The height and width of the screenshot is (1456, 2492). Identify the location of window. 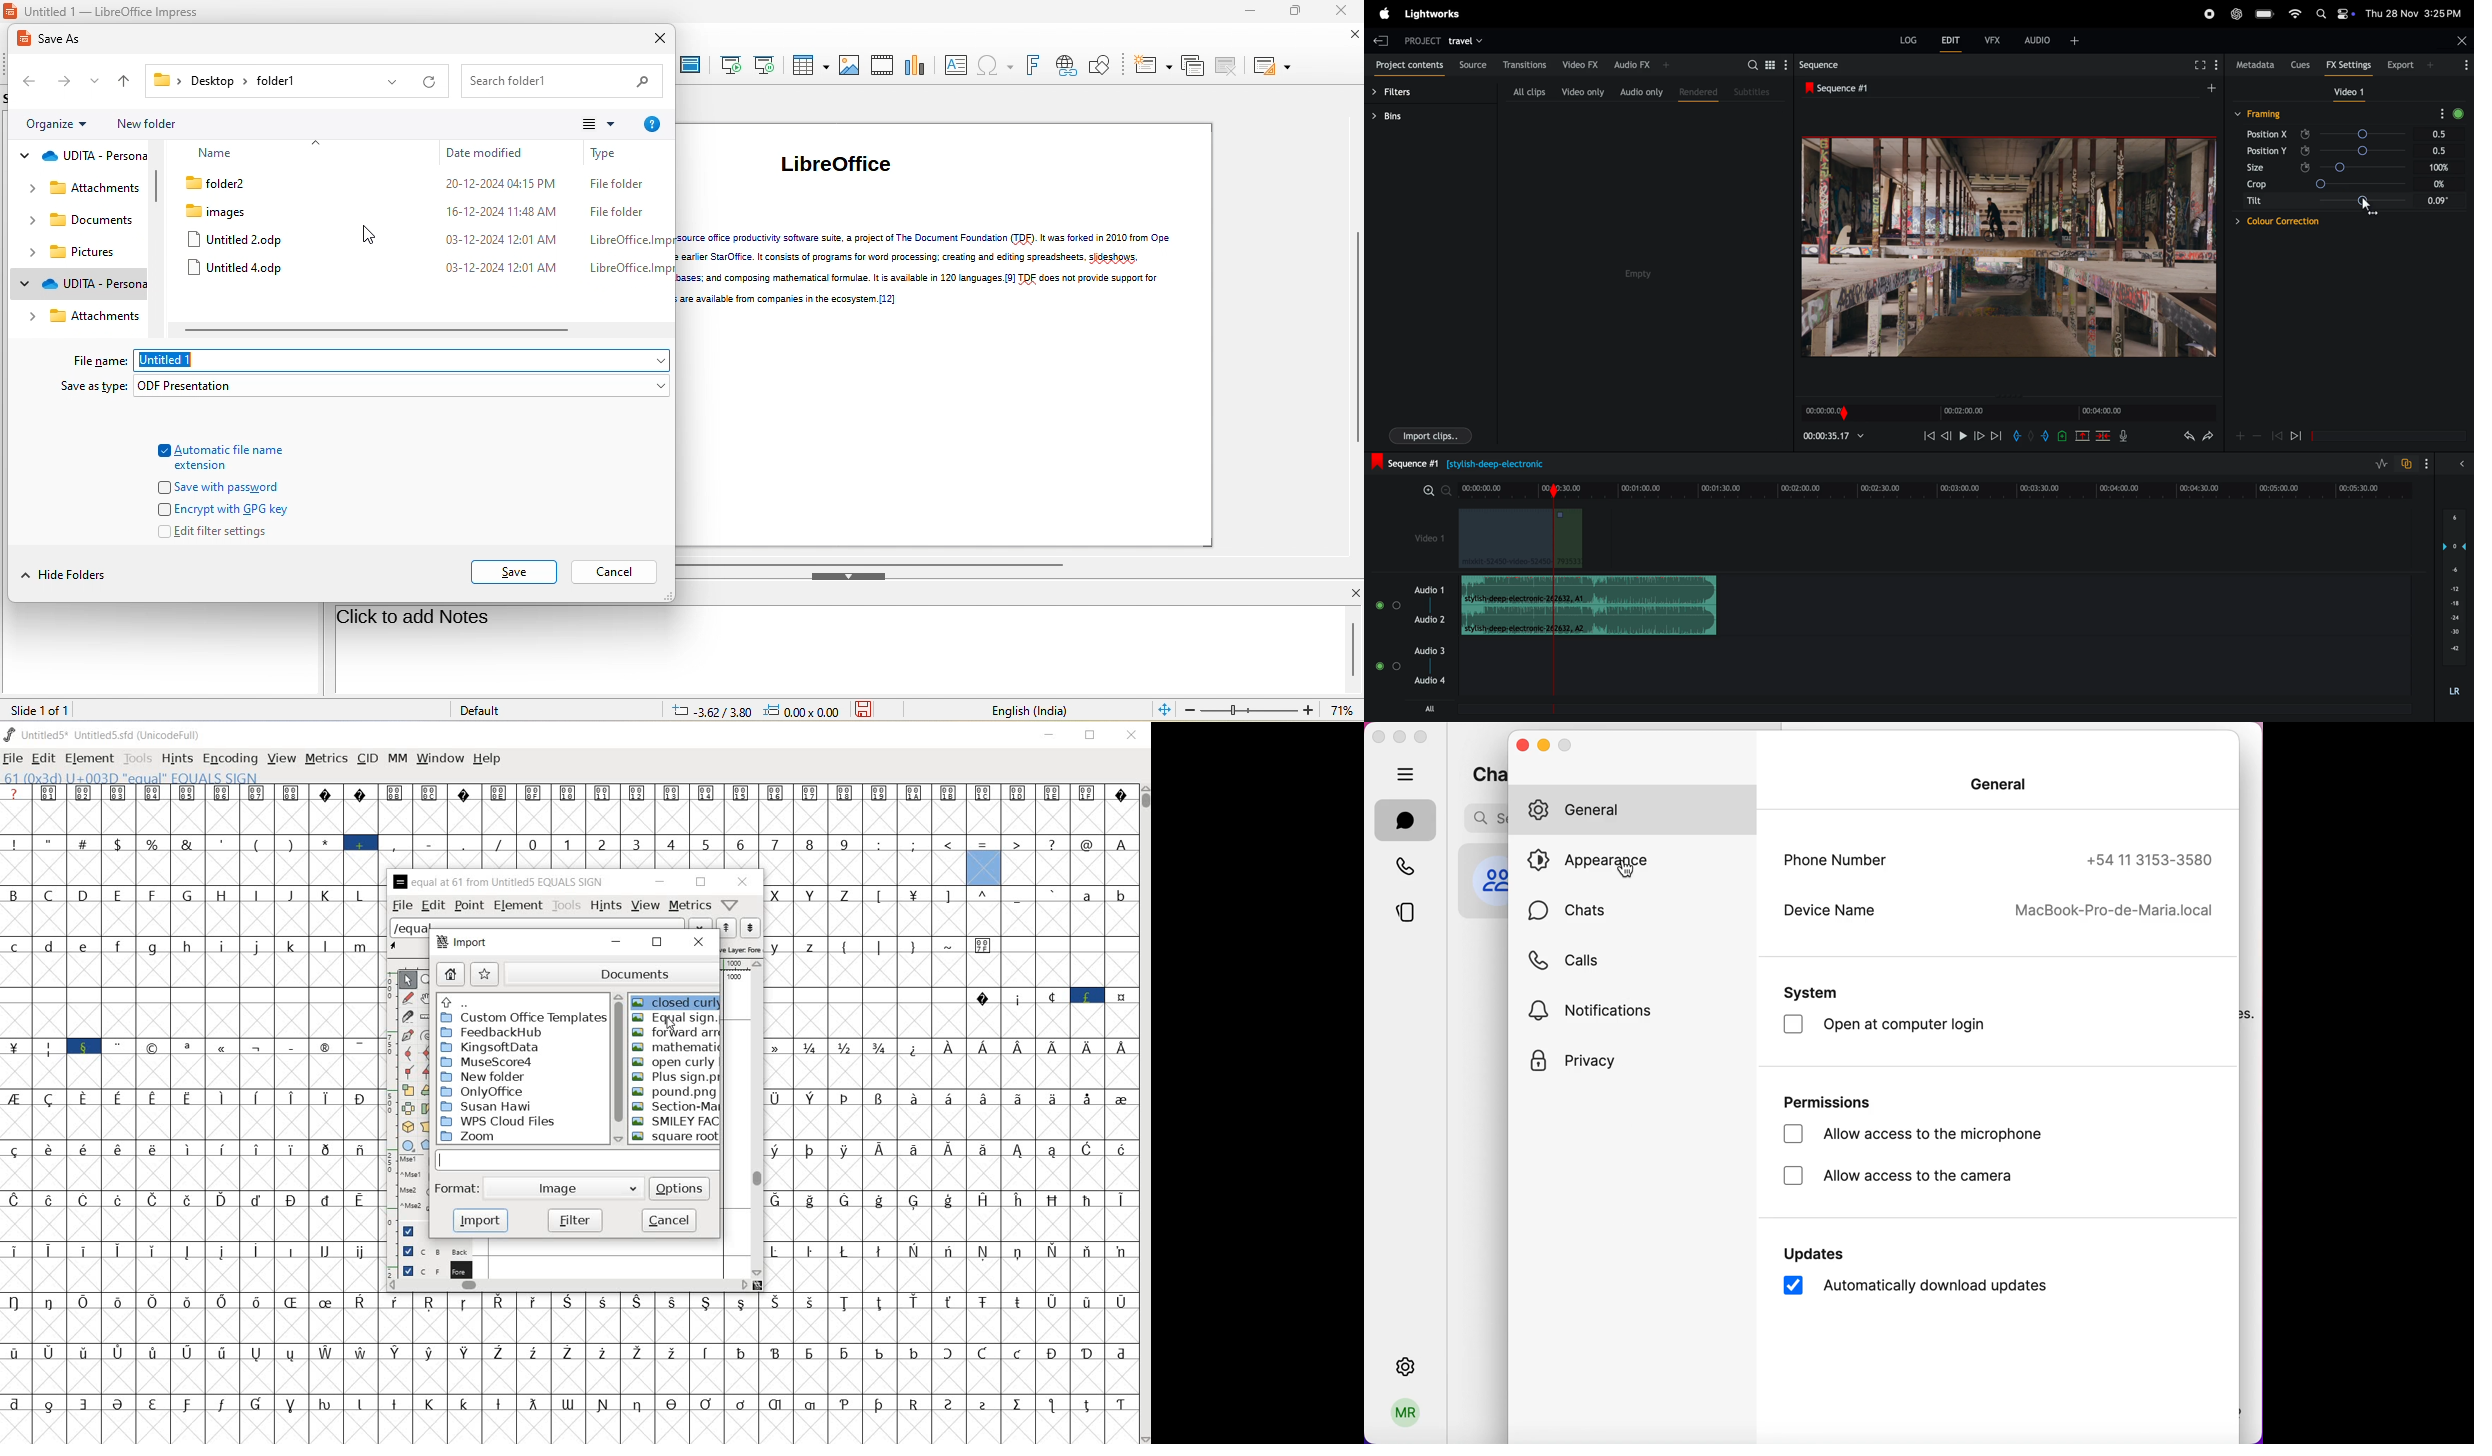
(439, 759).